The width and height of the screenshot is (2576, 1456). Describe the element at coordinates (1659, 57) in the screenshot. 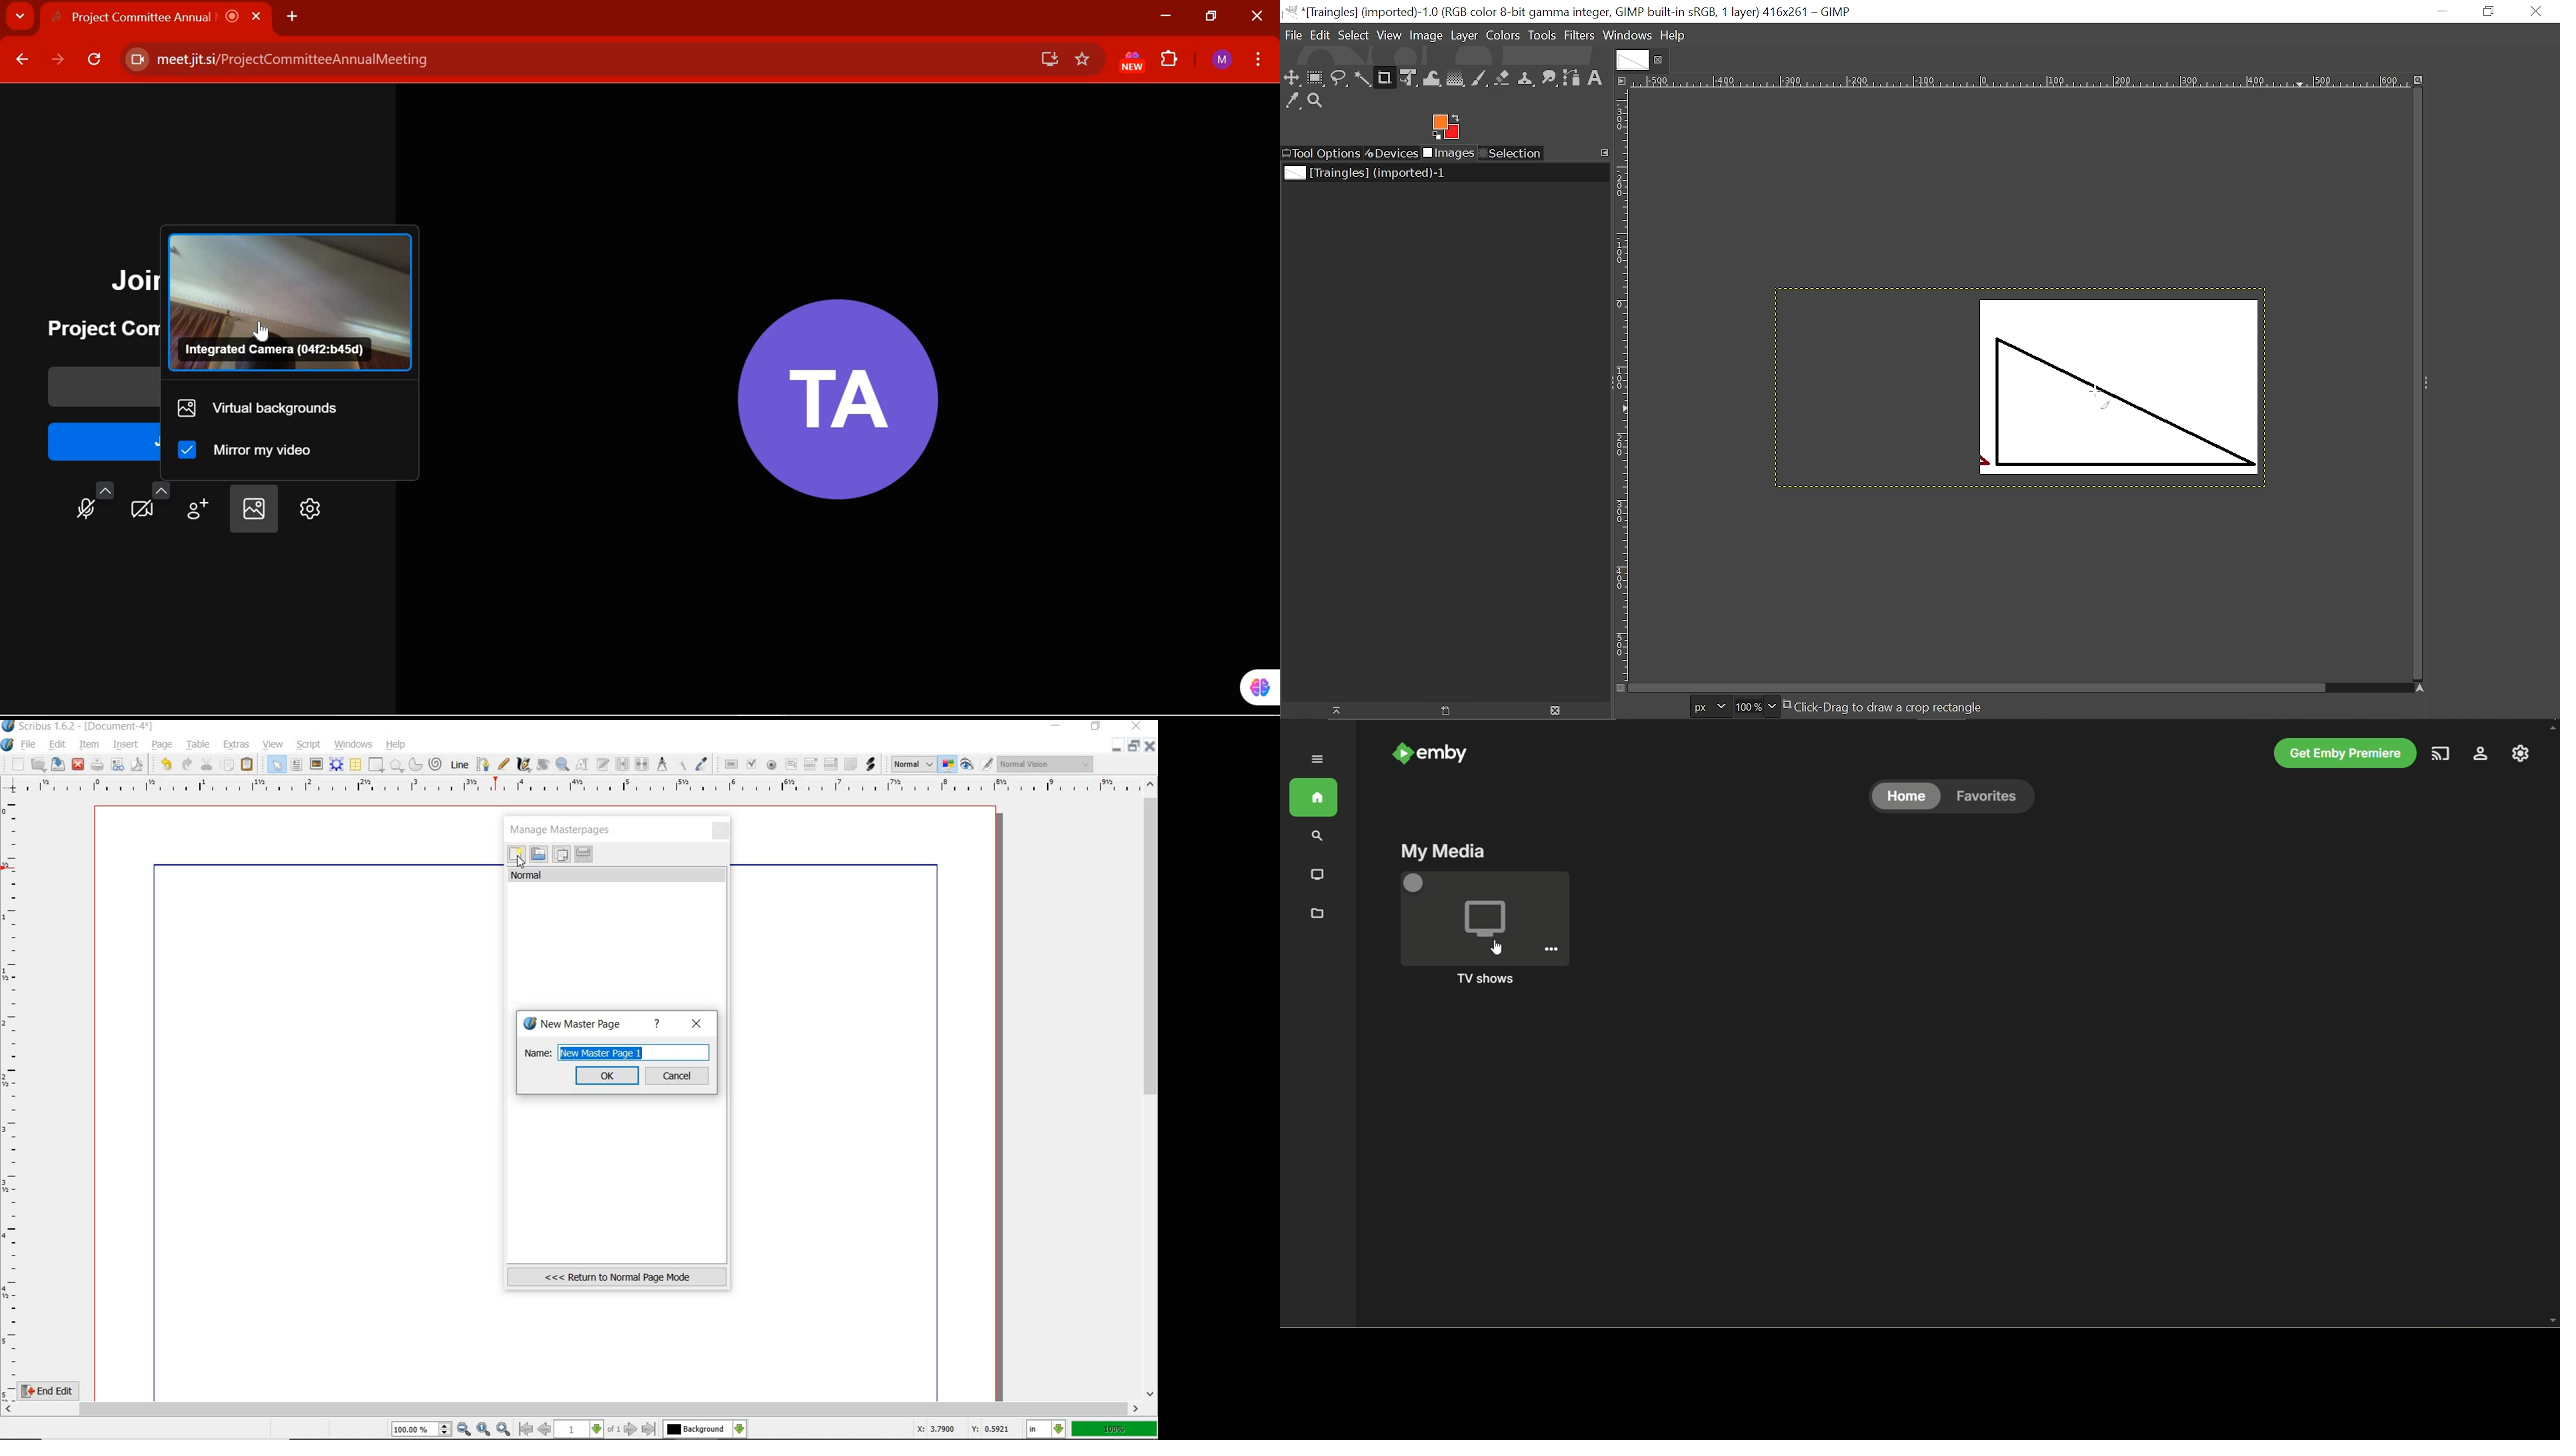

I see `Close current tab` at that location.